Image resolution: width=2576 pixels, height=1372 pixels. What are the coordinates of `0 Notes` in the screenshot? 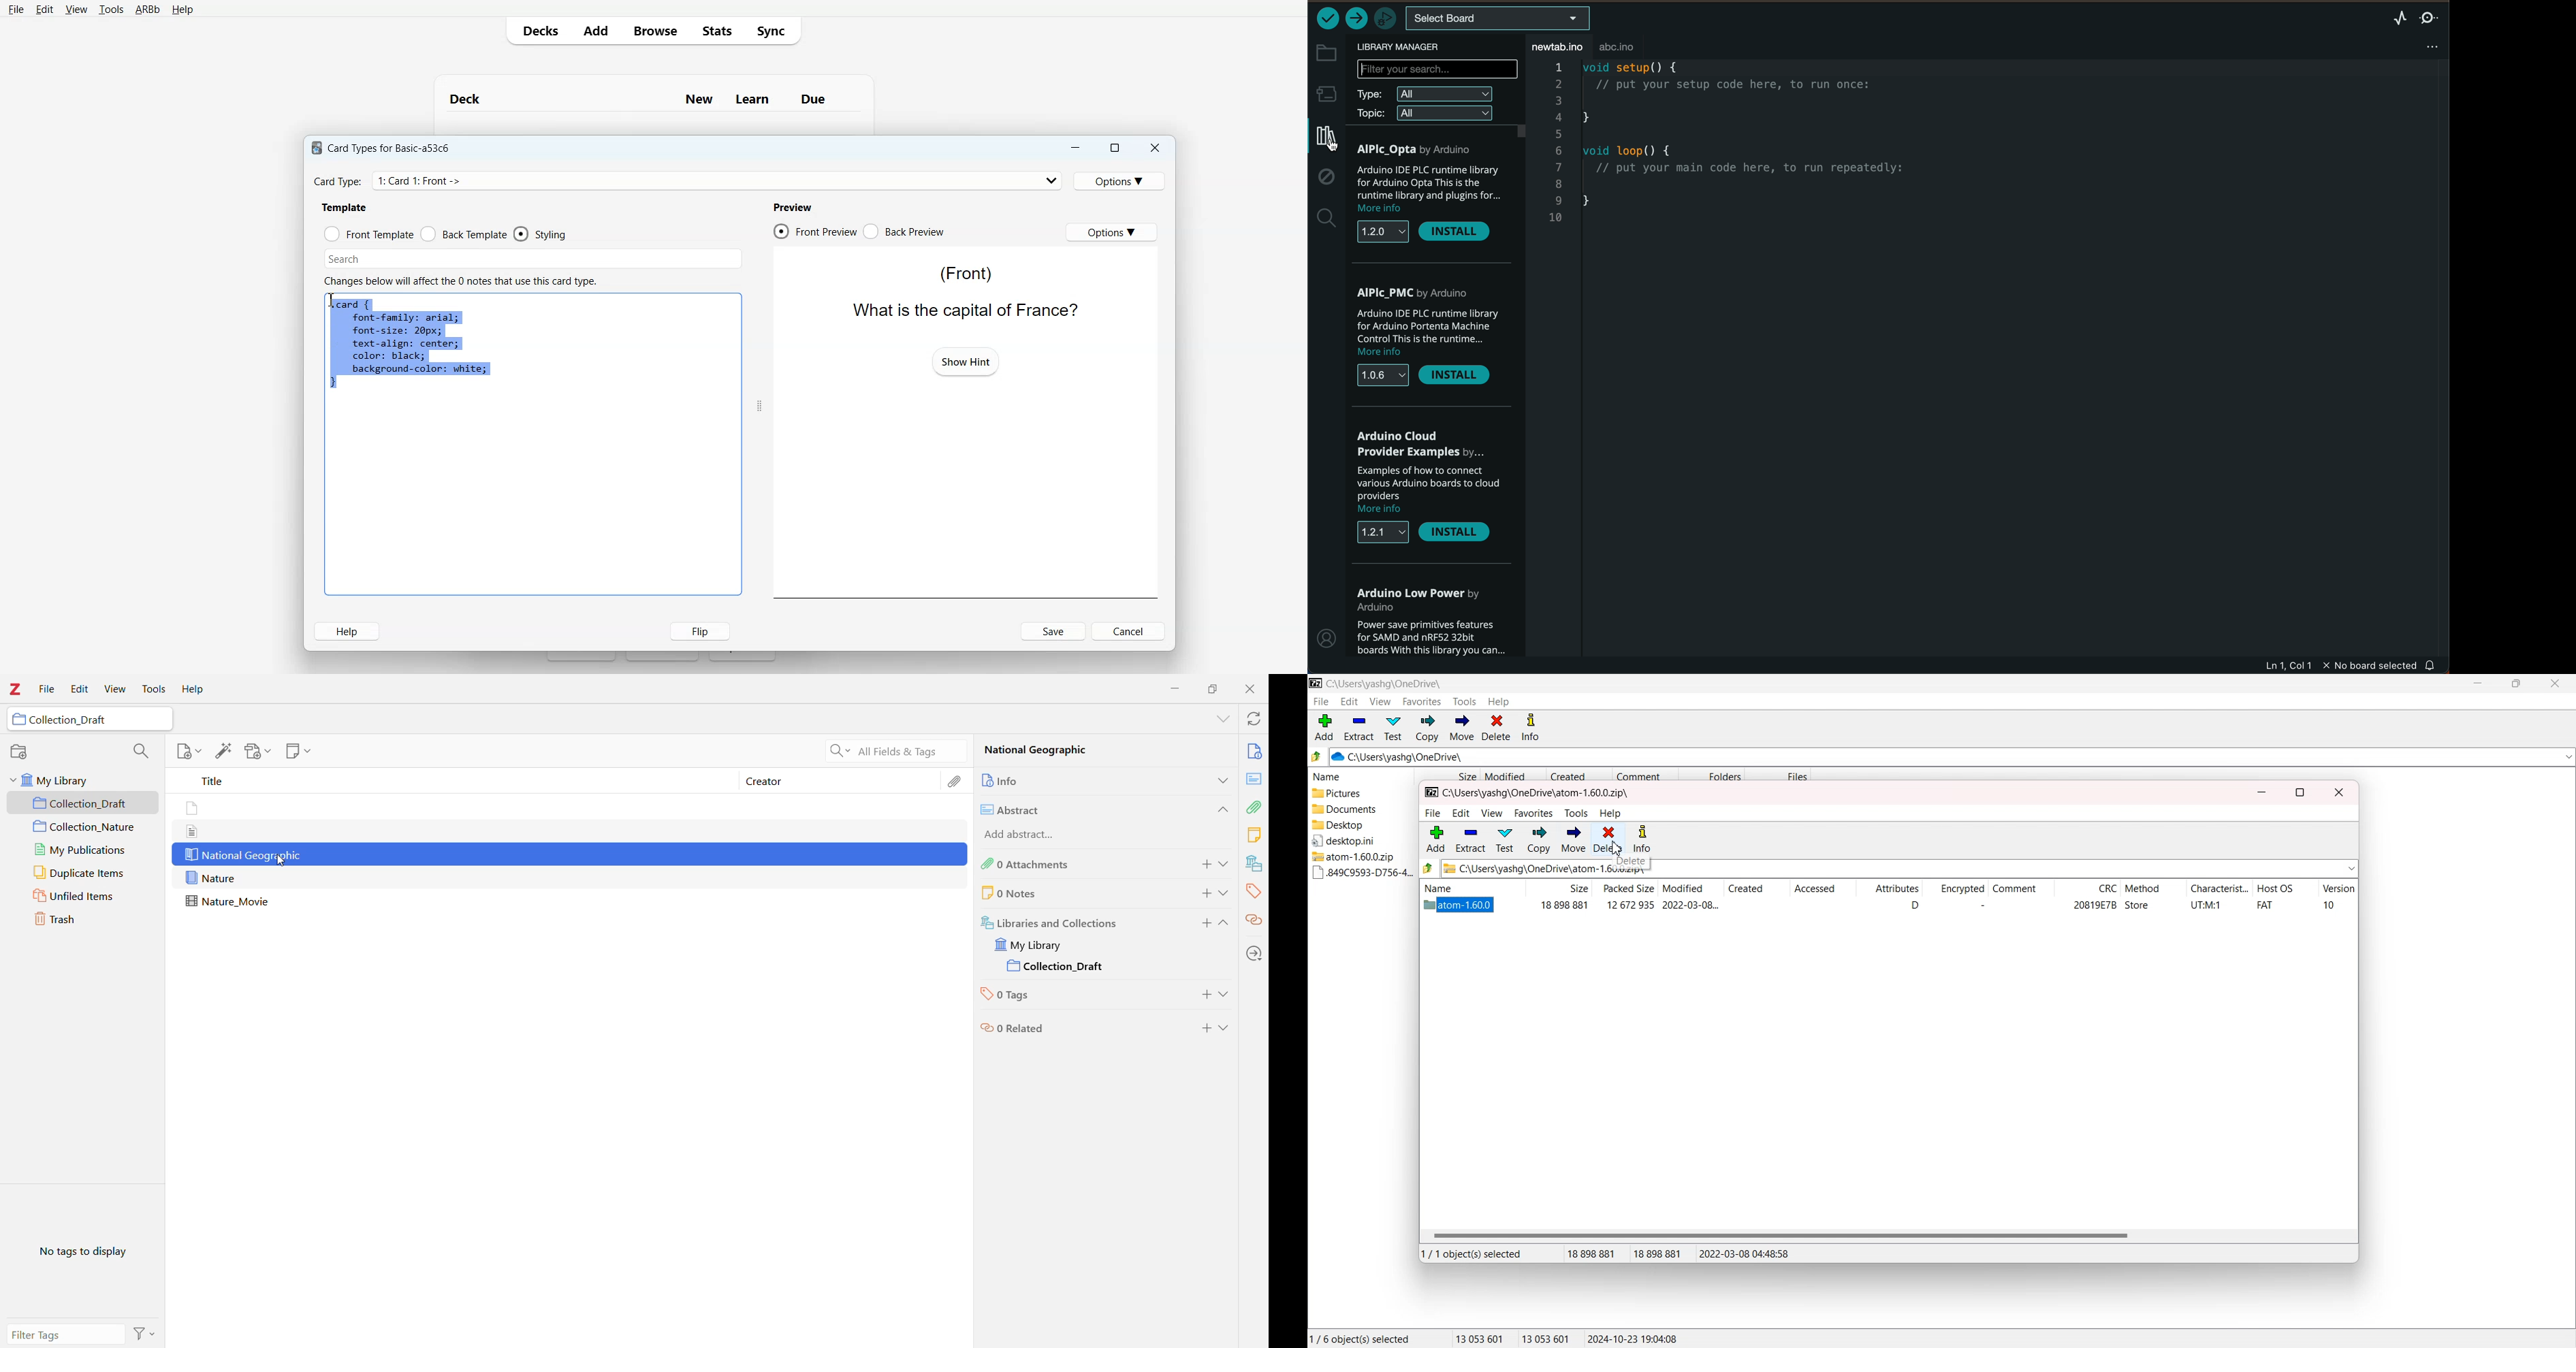 It's located at (1055, 893).